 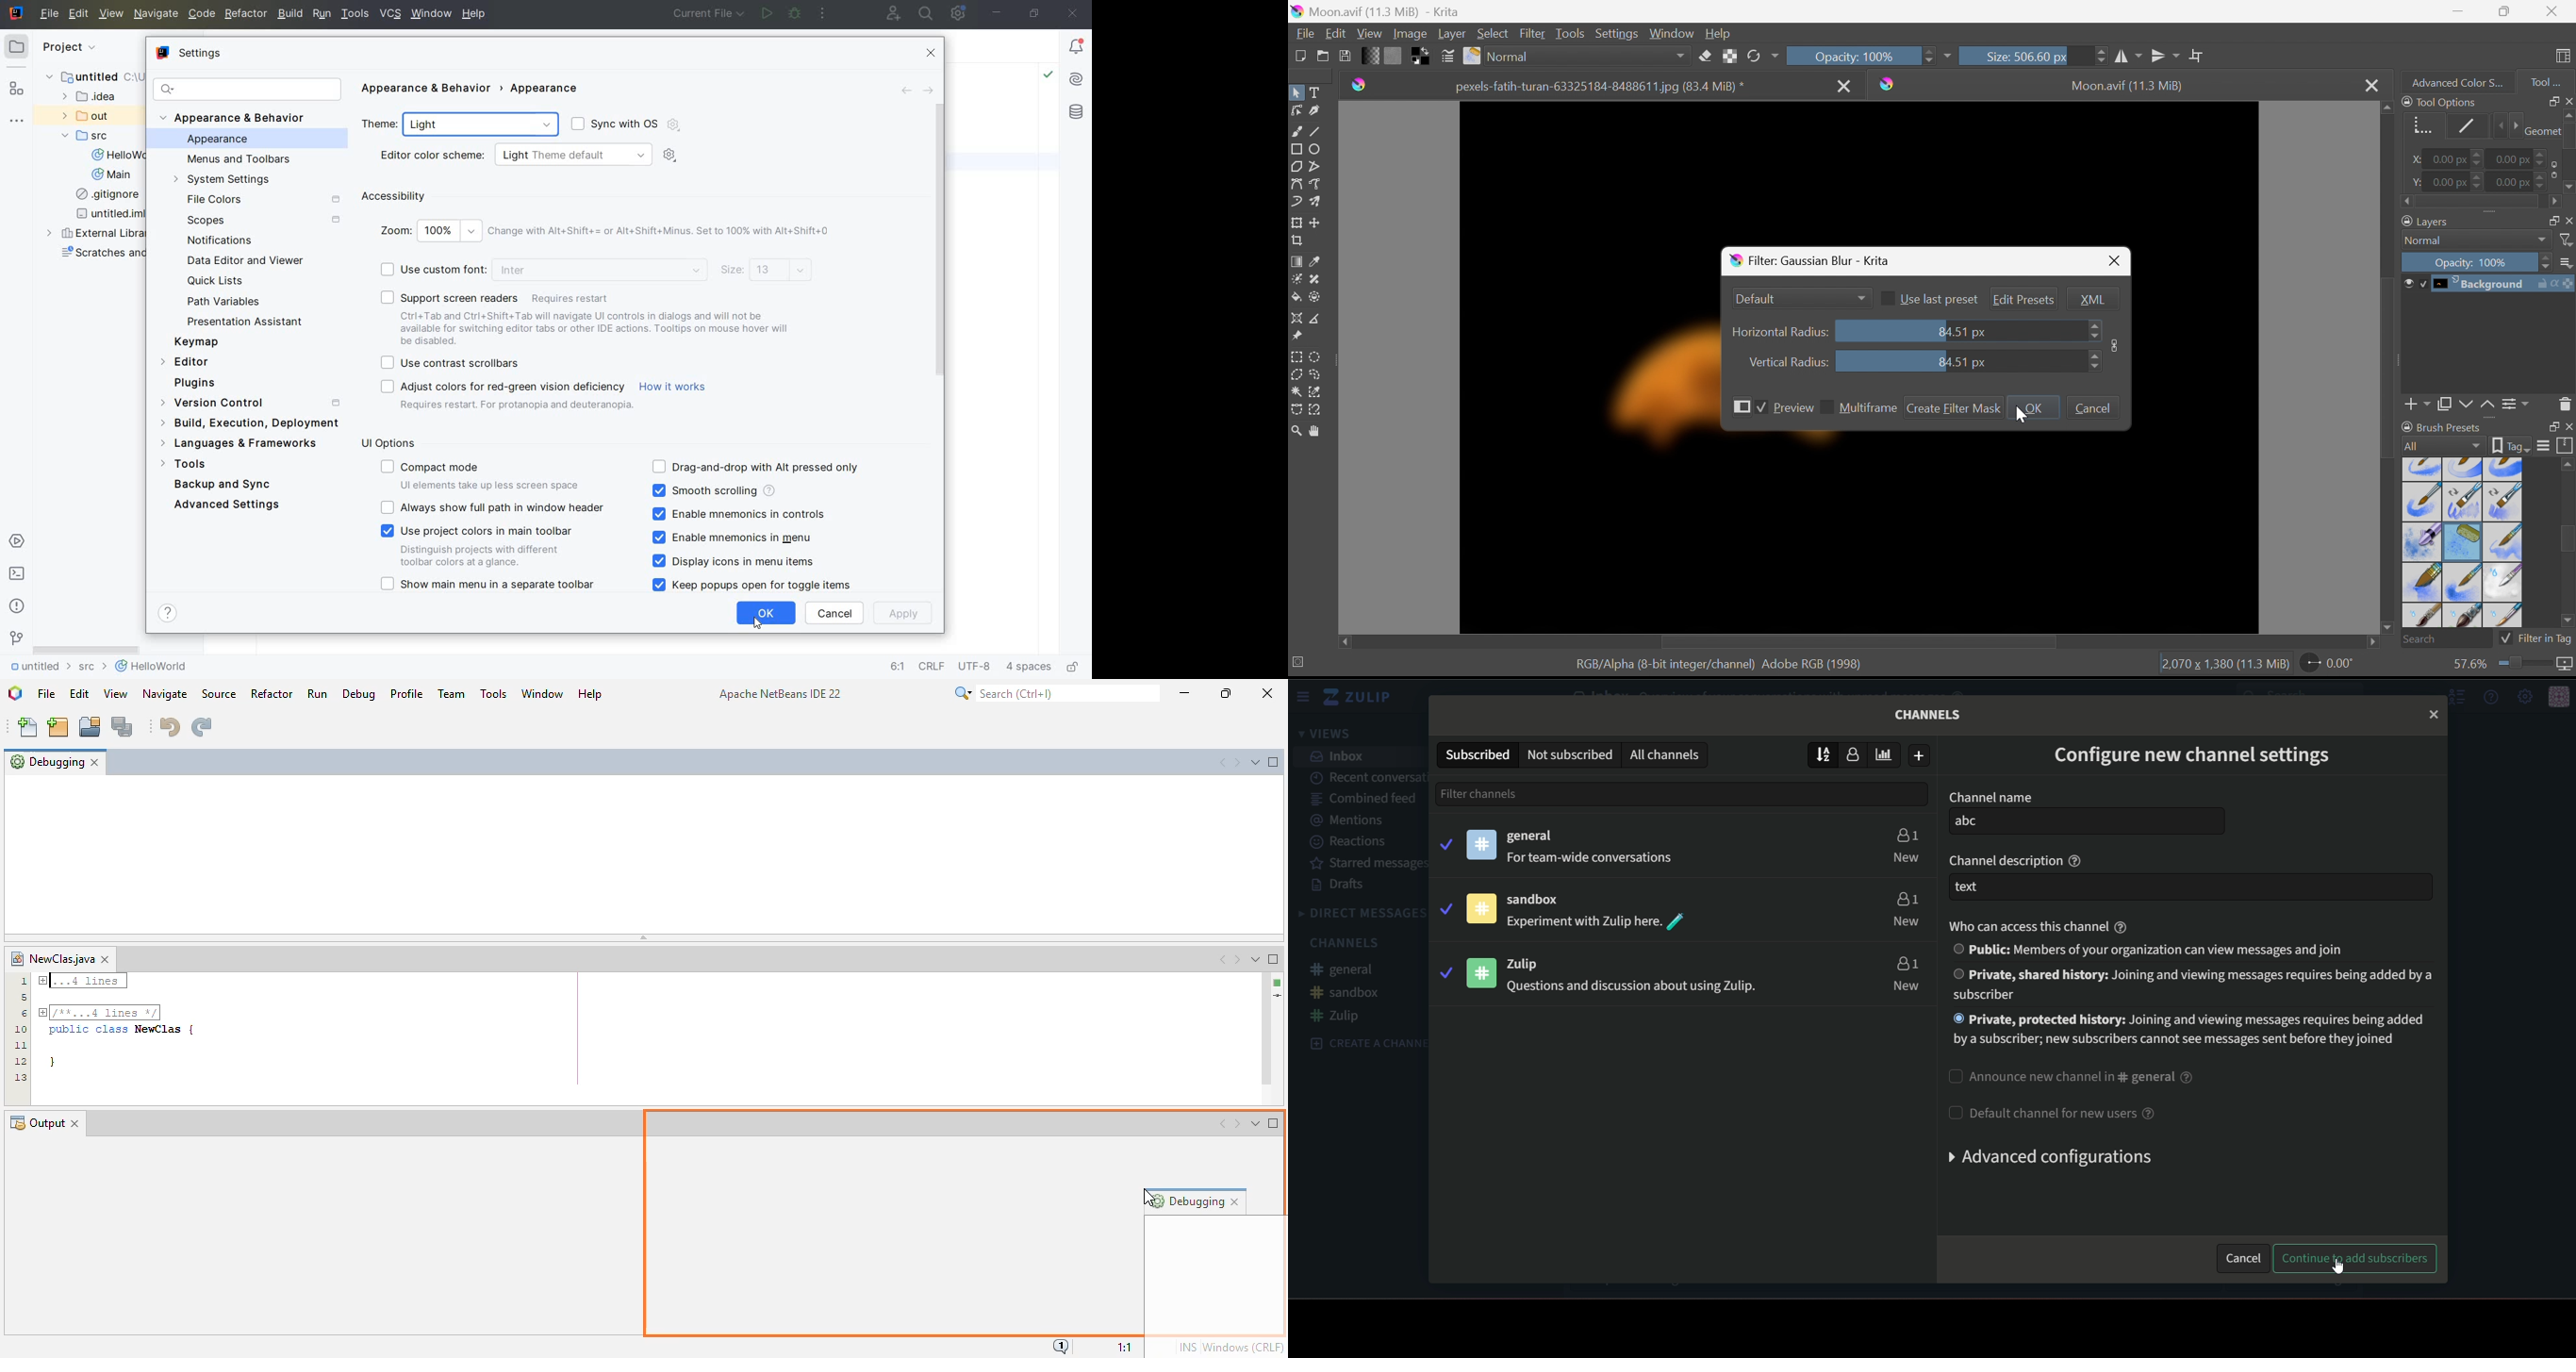 I want to click on 0.00°, so click(x=2329, y=662).